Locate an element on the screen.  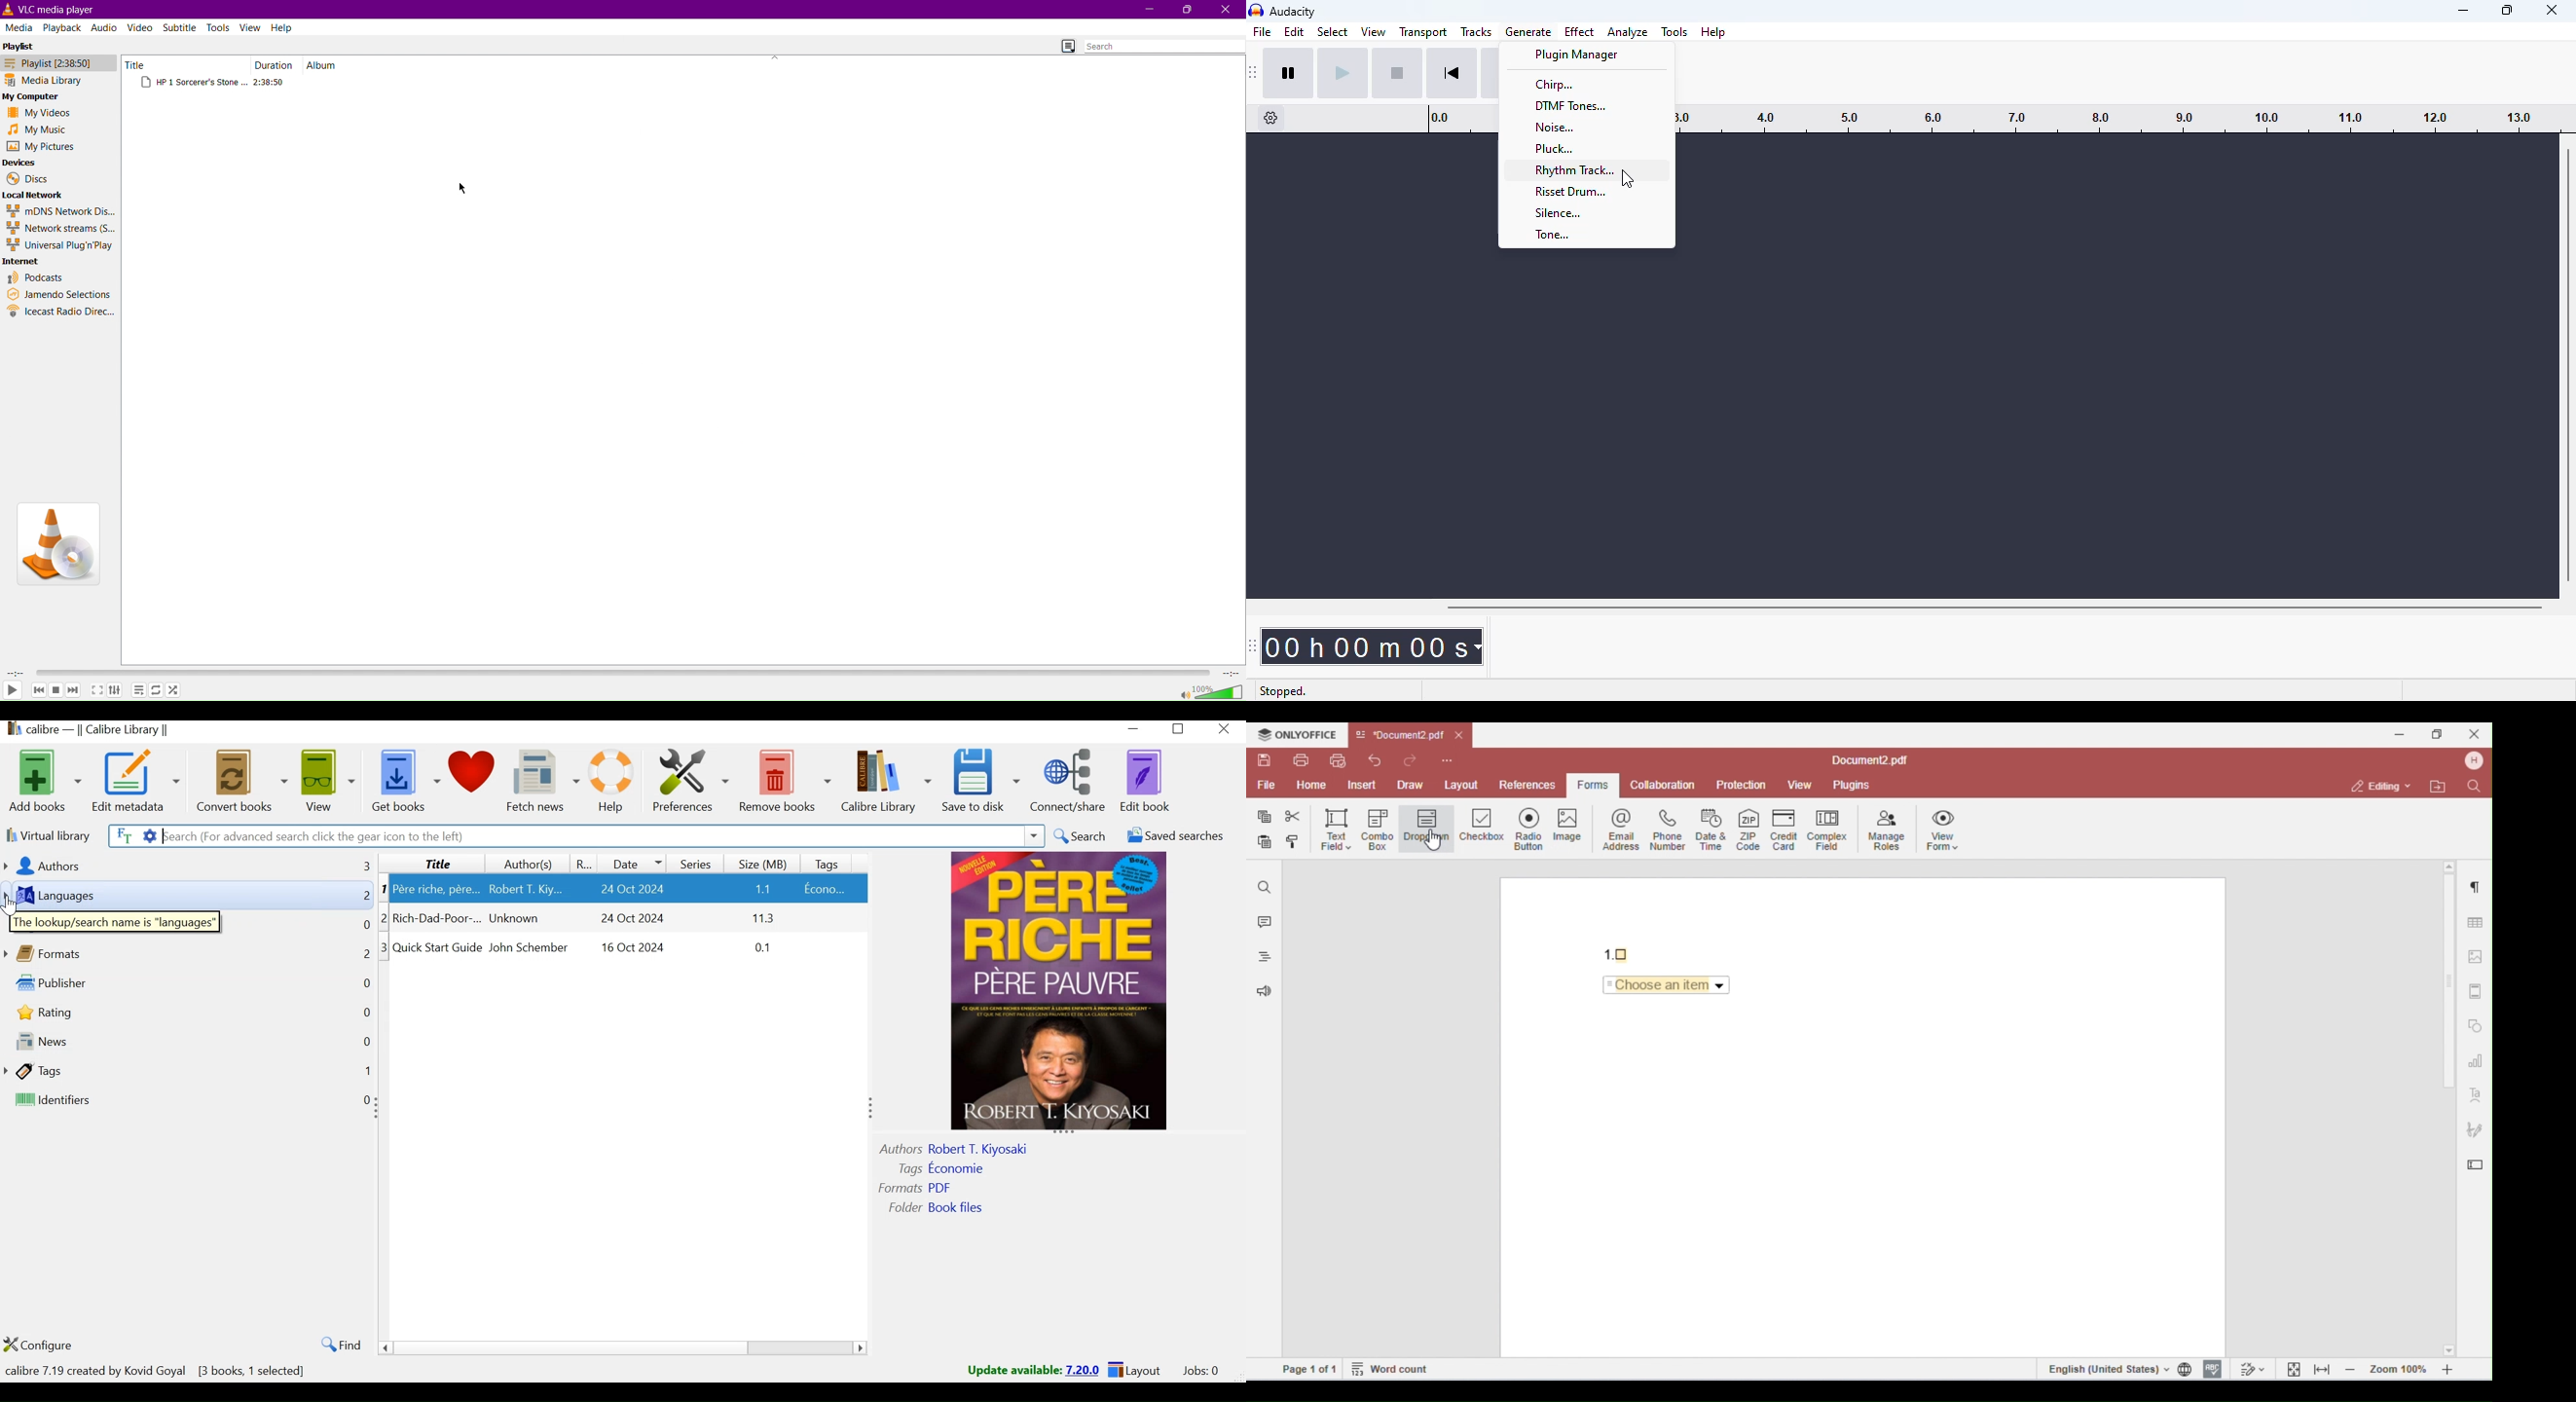
pere riche, pére... Robert T. Kiy... 24 0ct 2024 11 Econo... is located at coordinates (629, 889).